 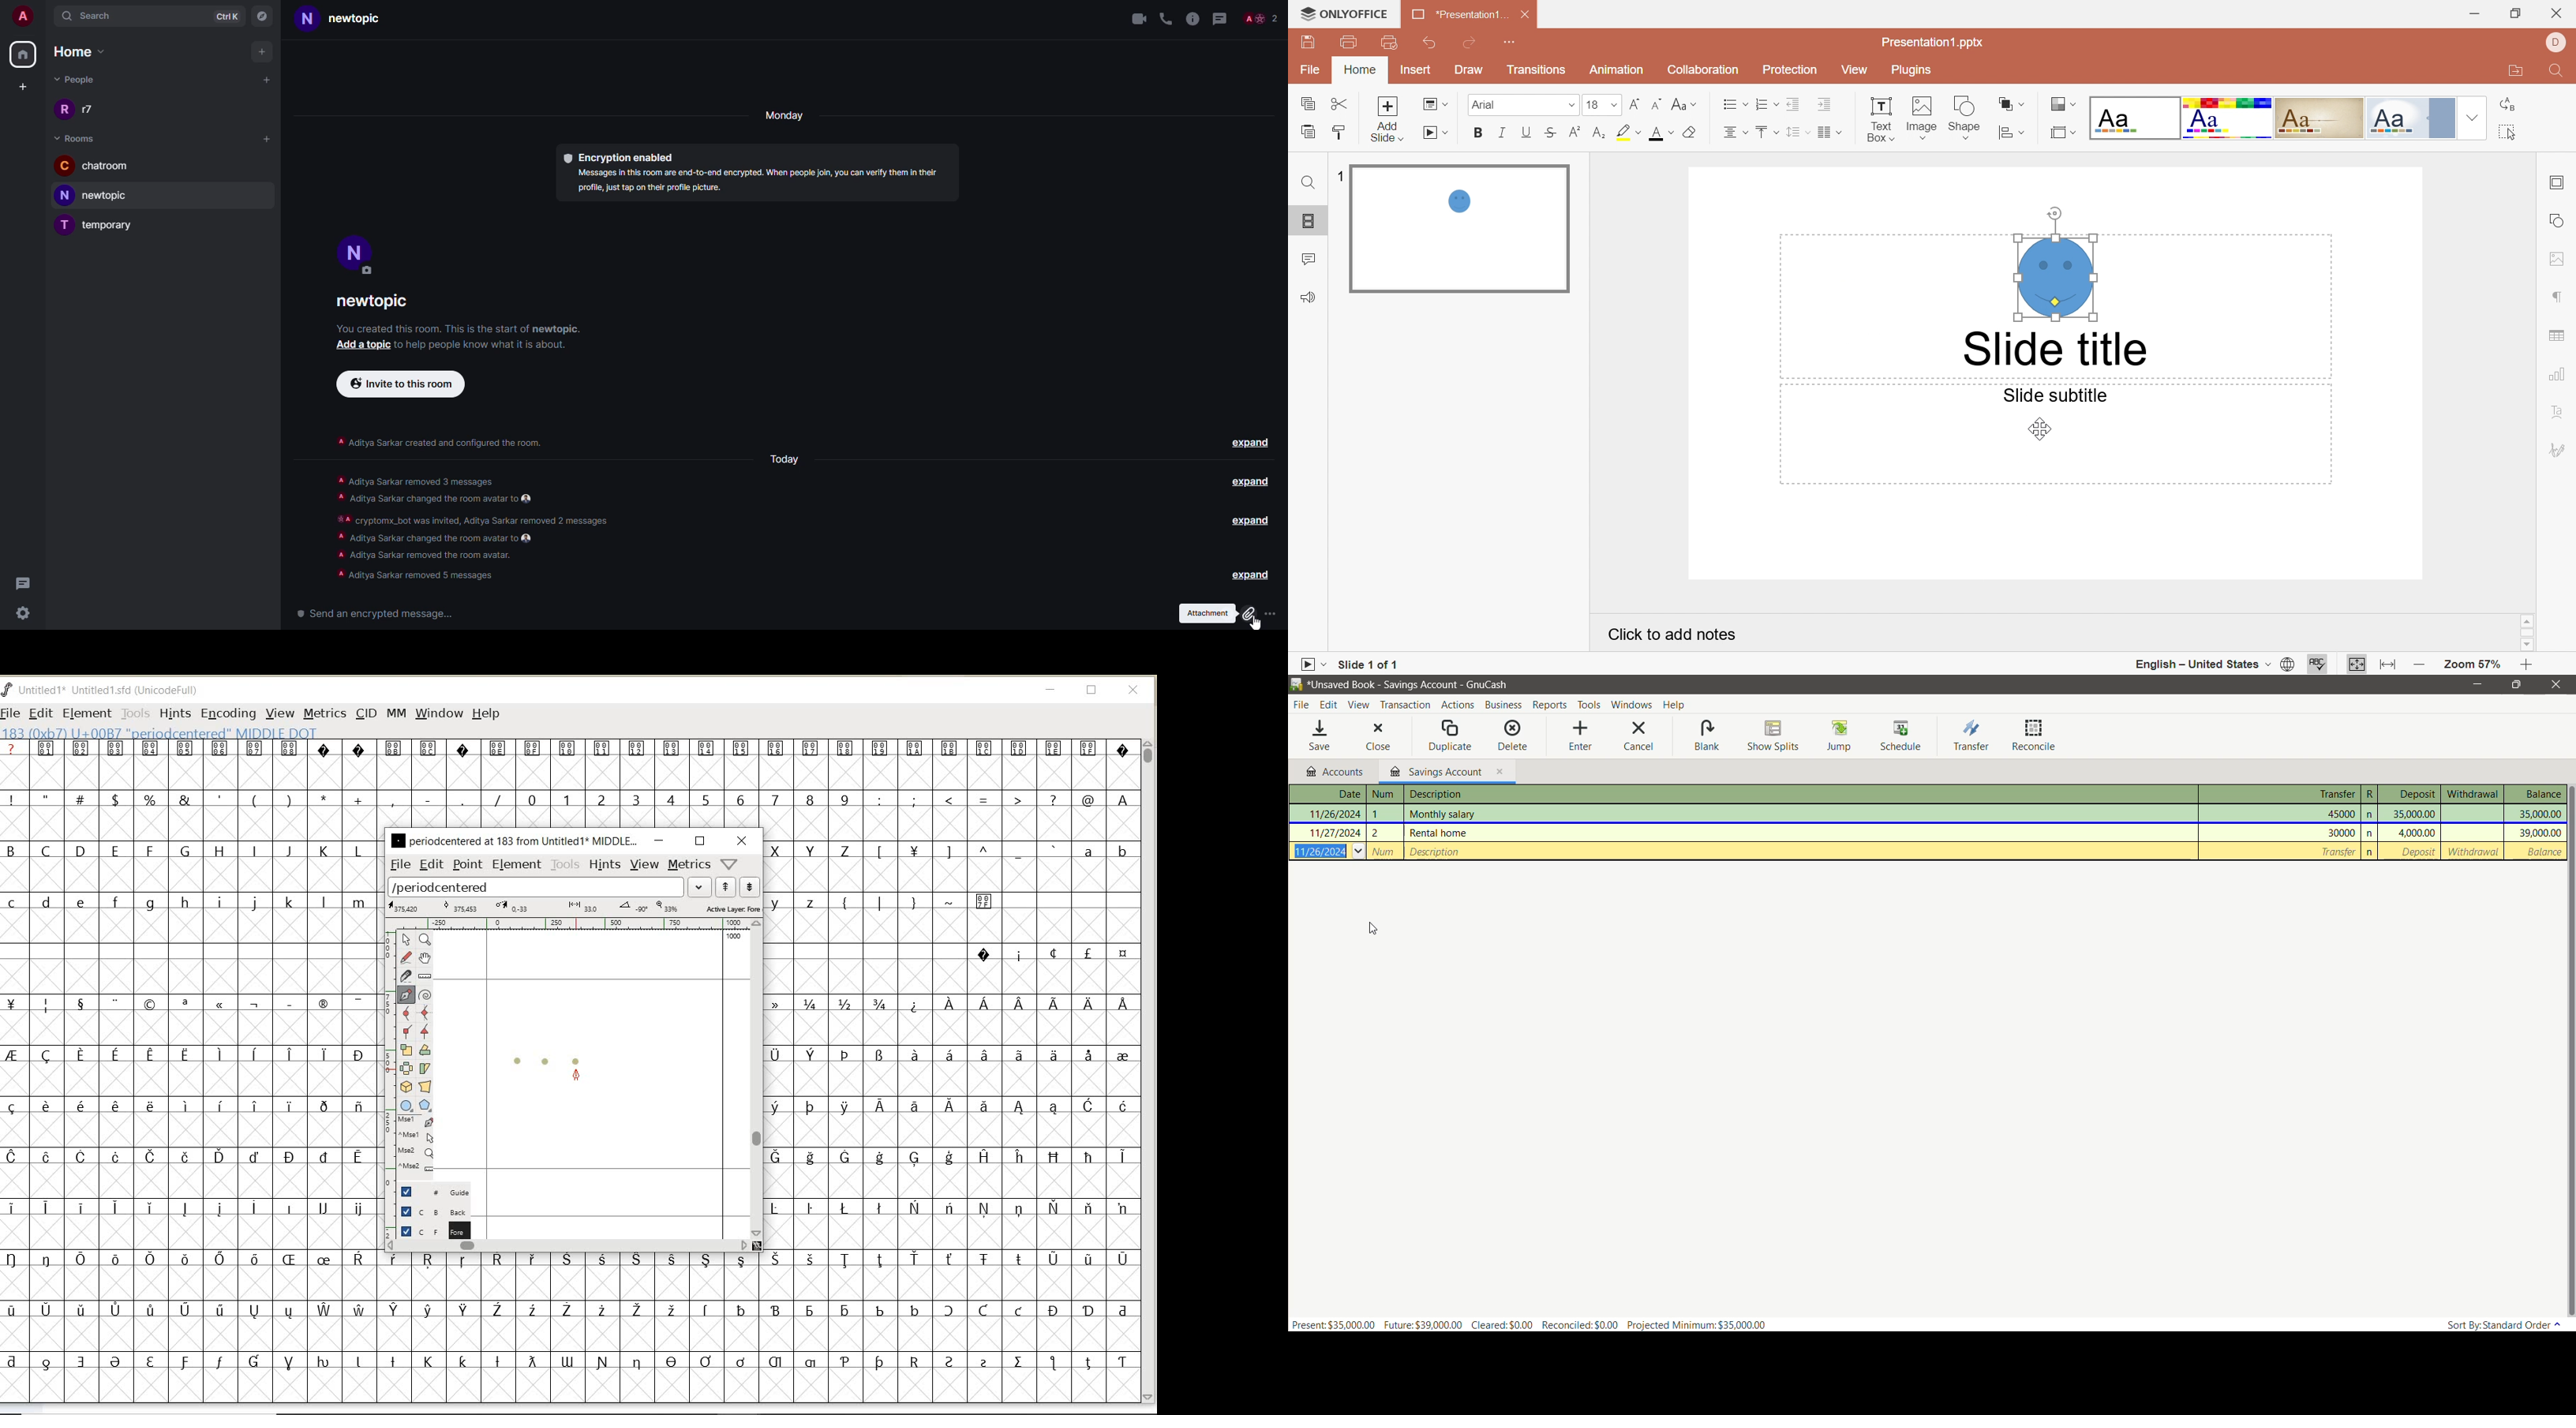 I want to click on special characters, so click(x=1052, y=953).